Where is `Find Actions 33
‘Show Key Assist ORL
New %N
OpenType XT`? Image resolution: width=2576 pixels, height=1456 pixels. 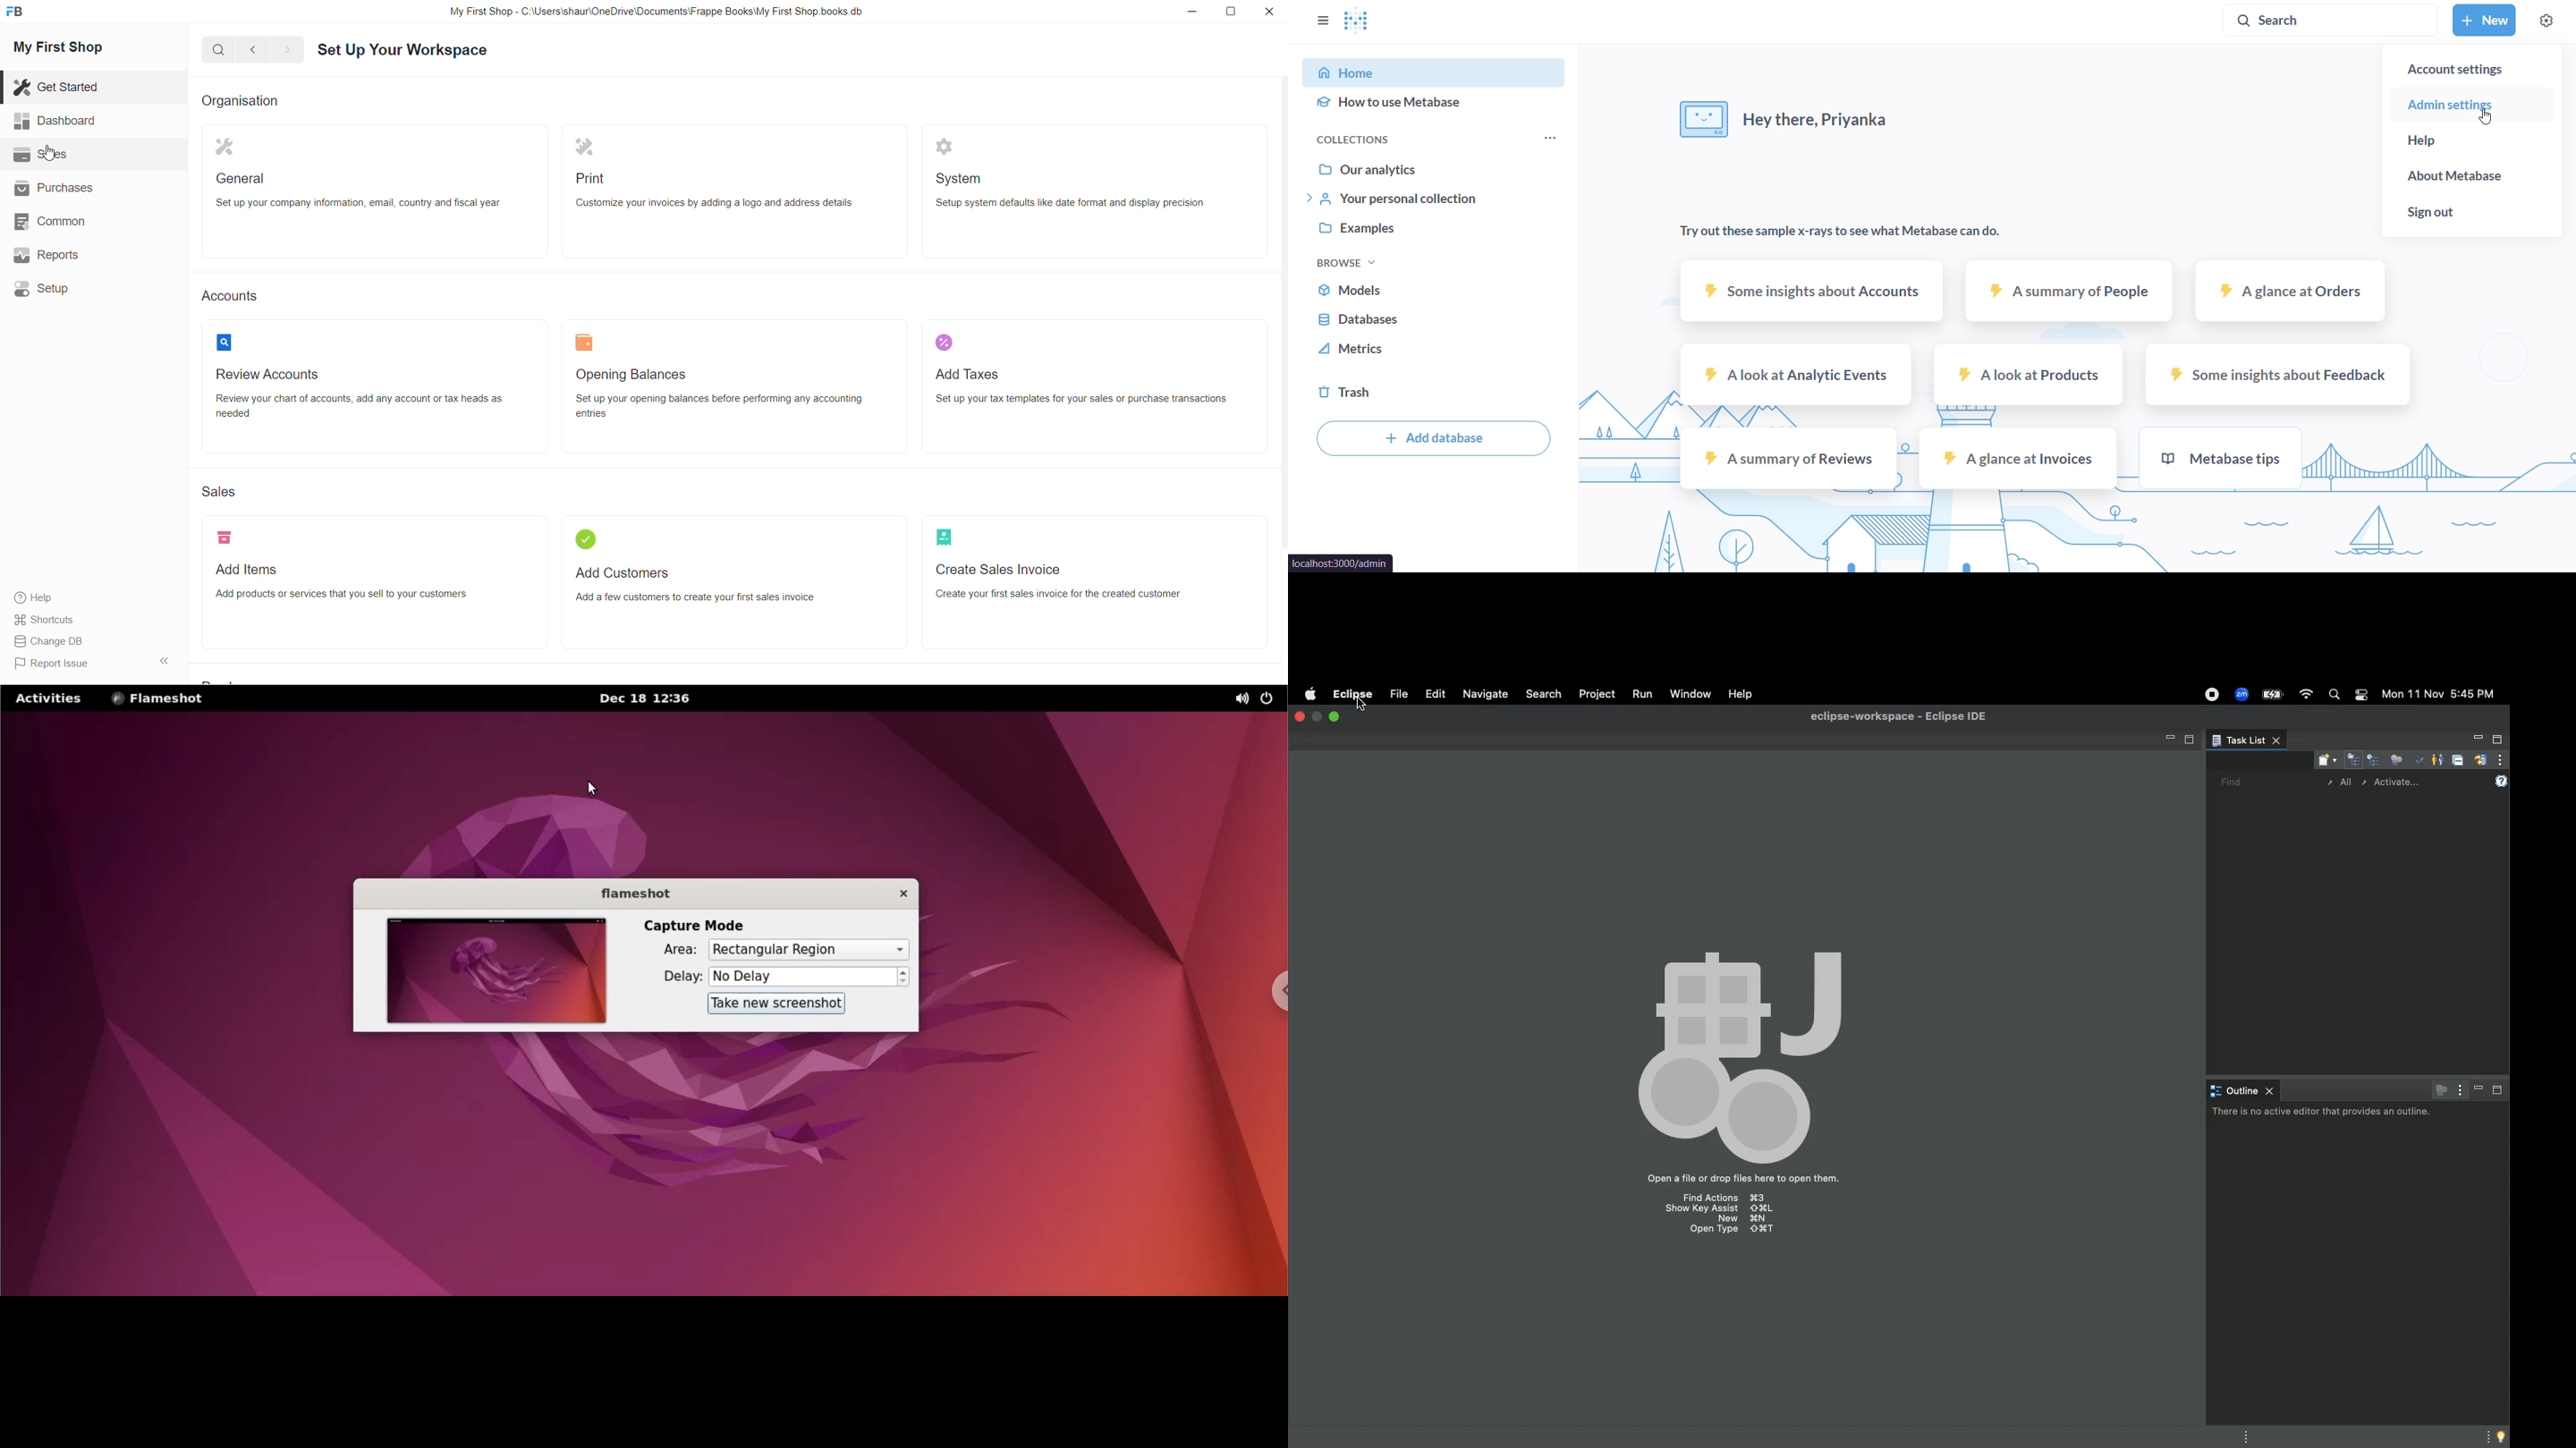
Find Actions 33
‘Show Key Assist ORL
New %N
OpenType XT is located at coordinates (1712, 1215).